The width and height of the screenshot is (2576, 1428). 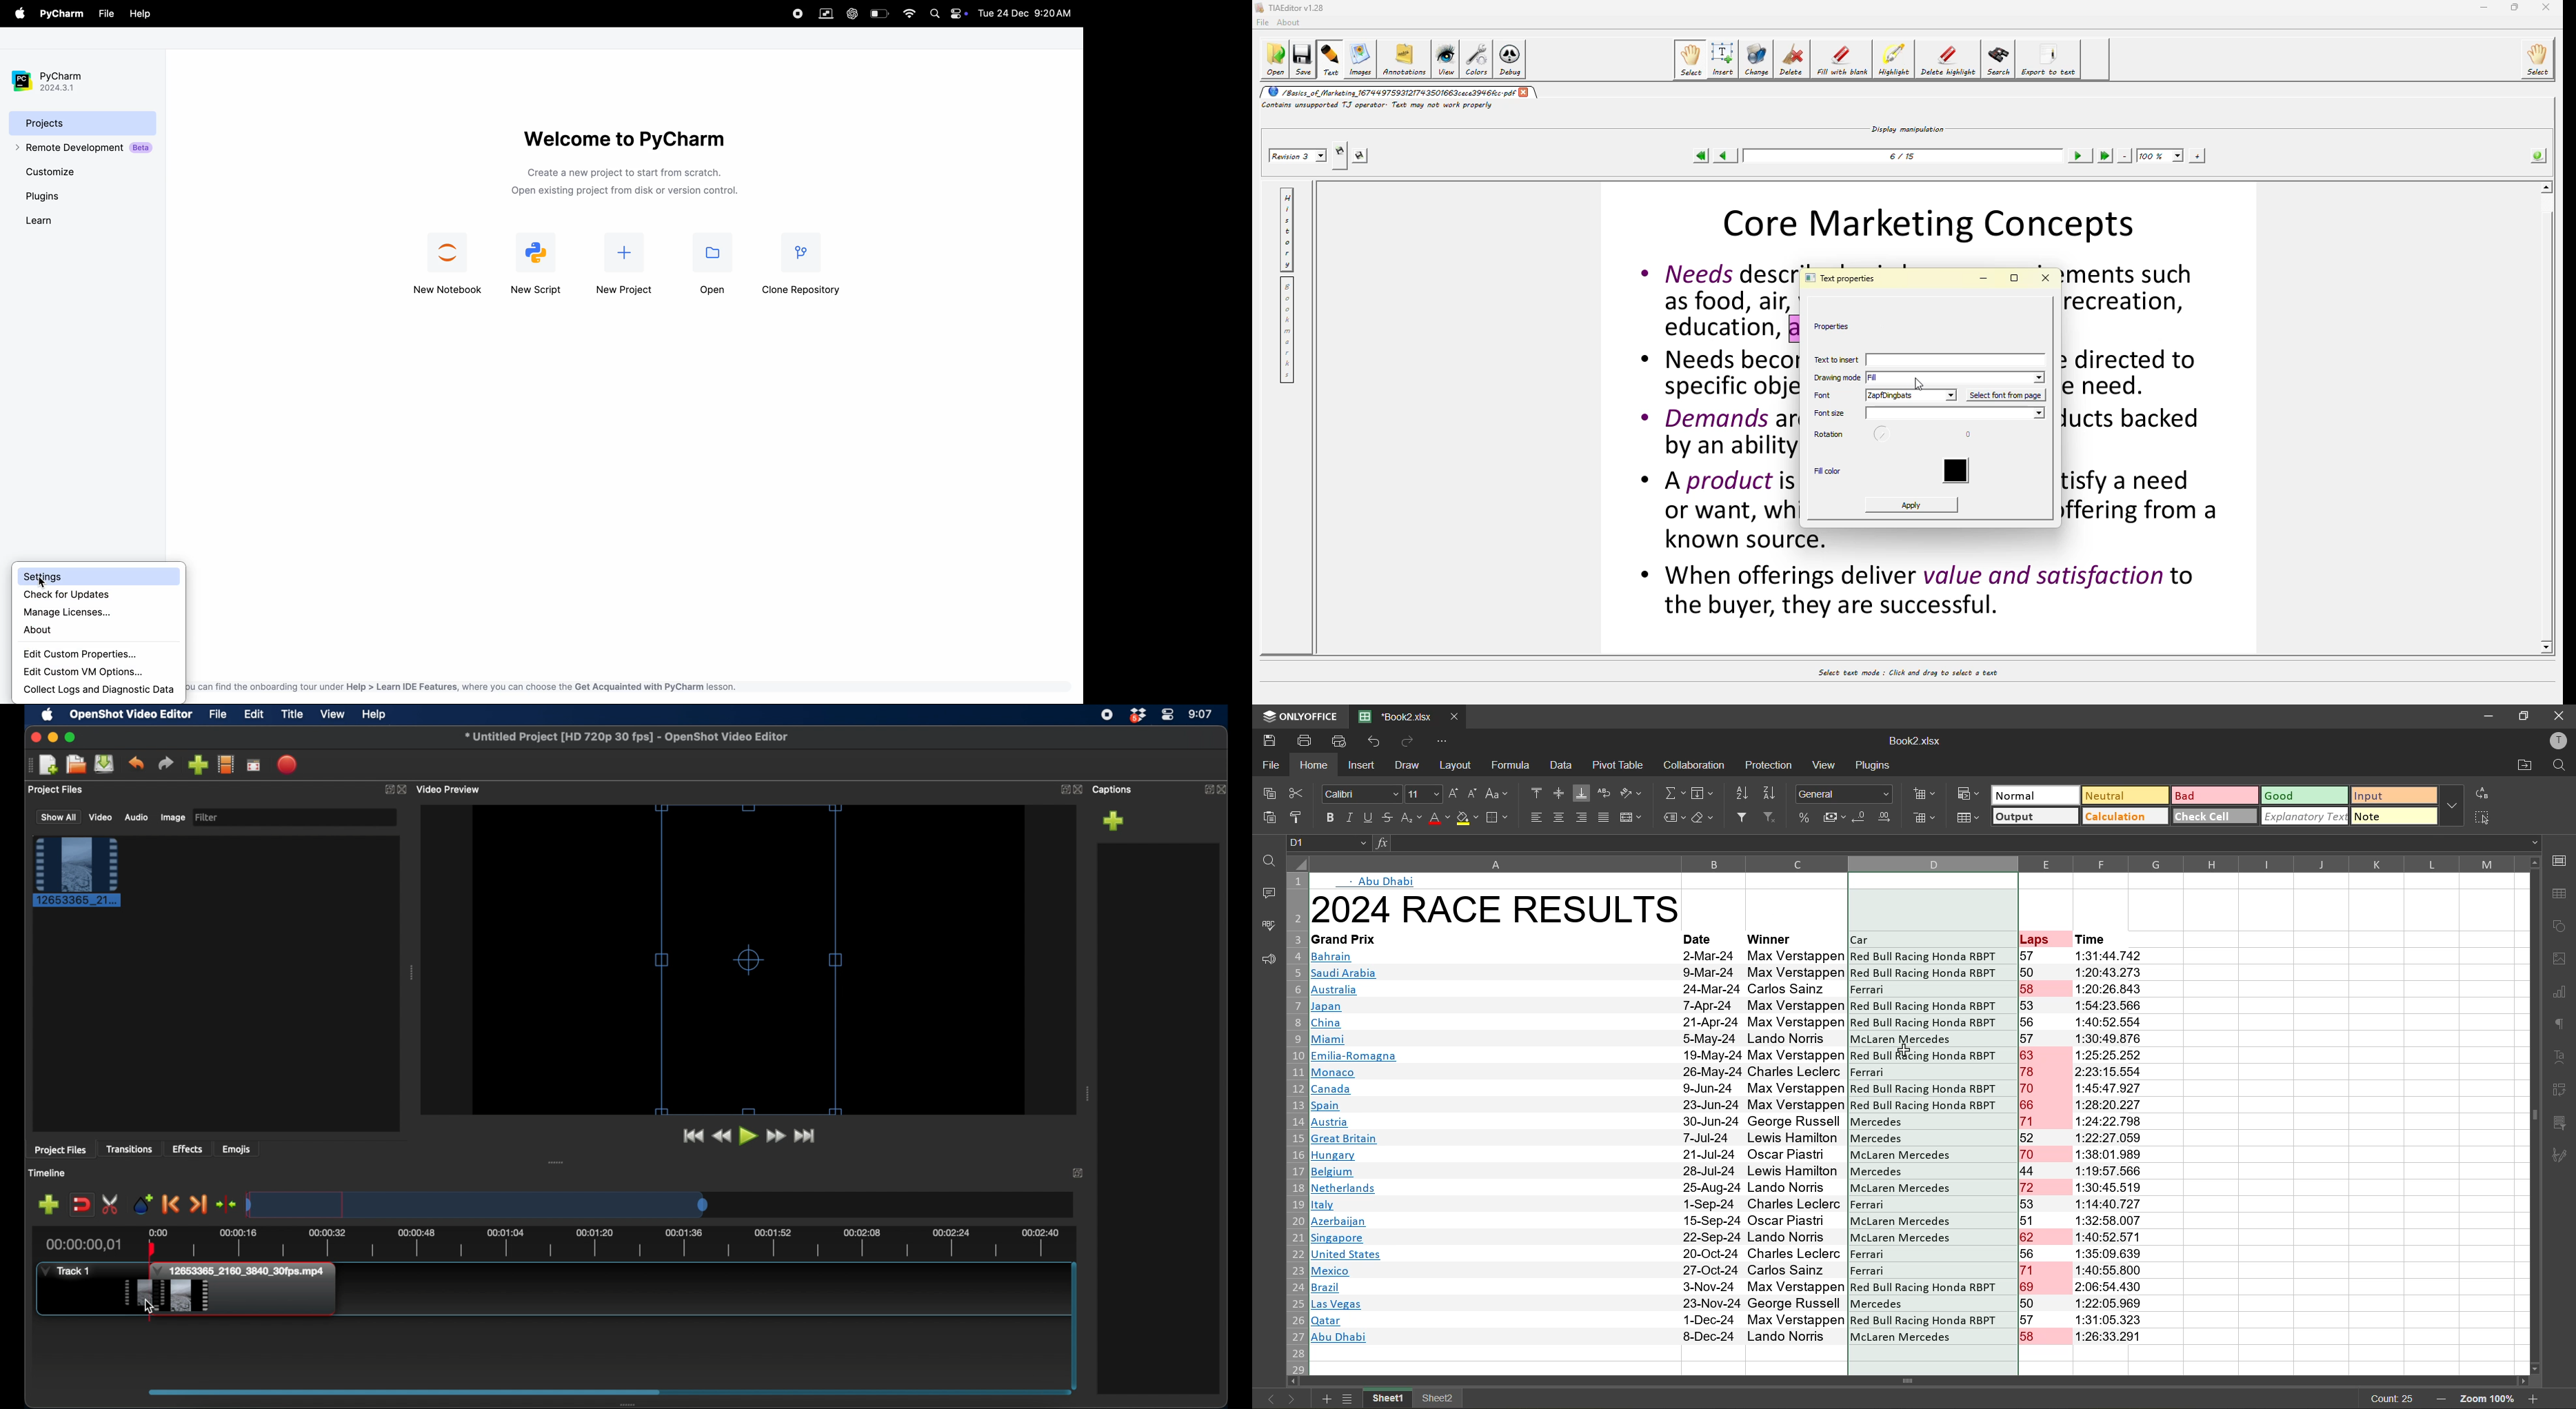 What do you see at coordinates (2535, 1400) in the screenshot?
I see `zoom in` at bounding box center [2535, 1400].